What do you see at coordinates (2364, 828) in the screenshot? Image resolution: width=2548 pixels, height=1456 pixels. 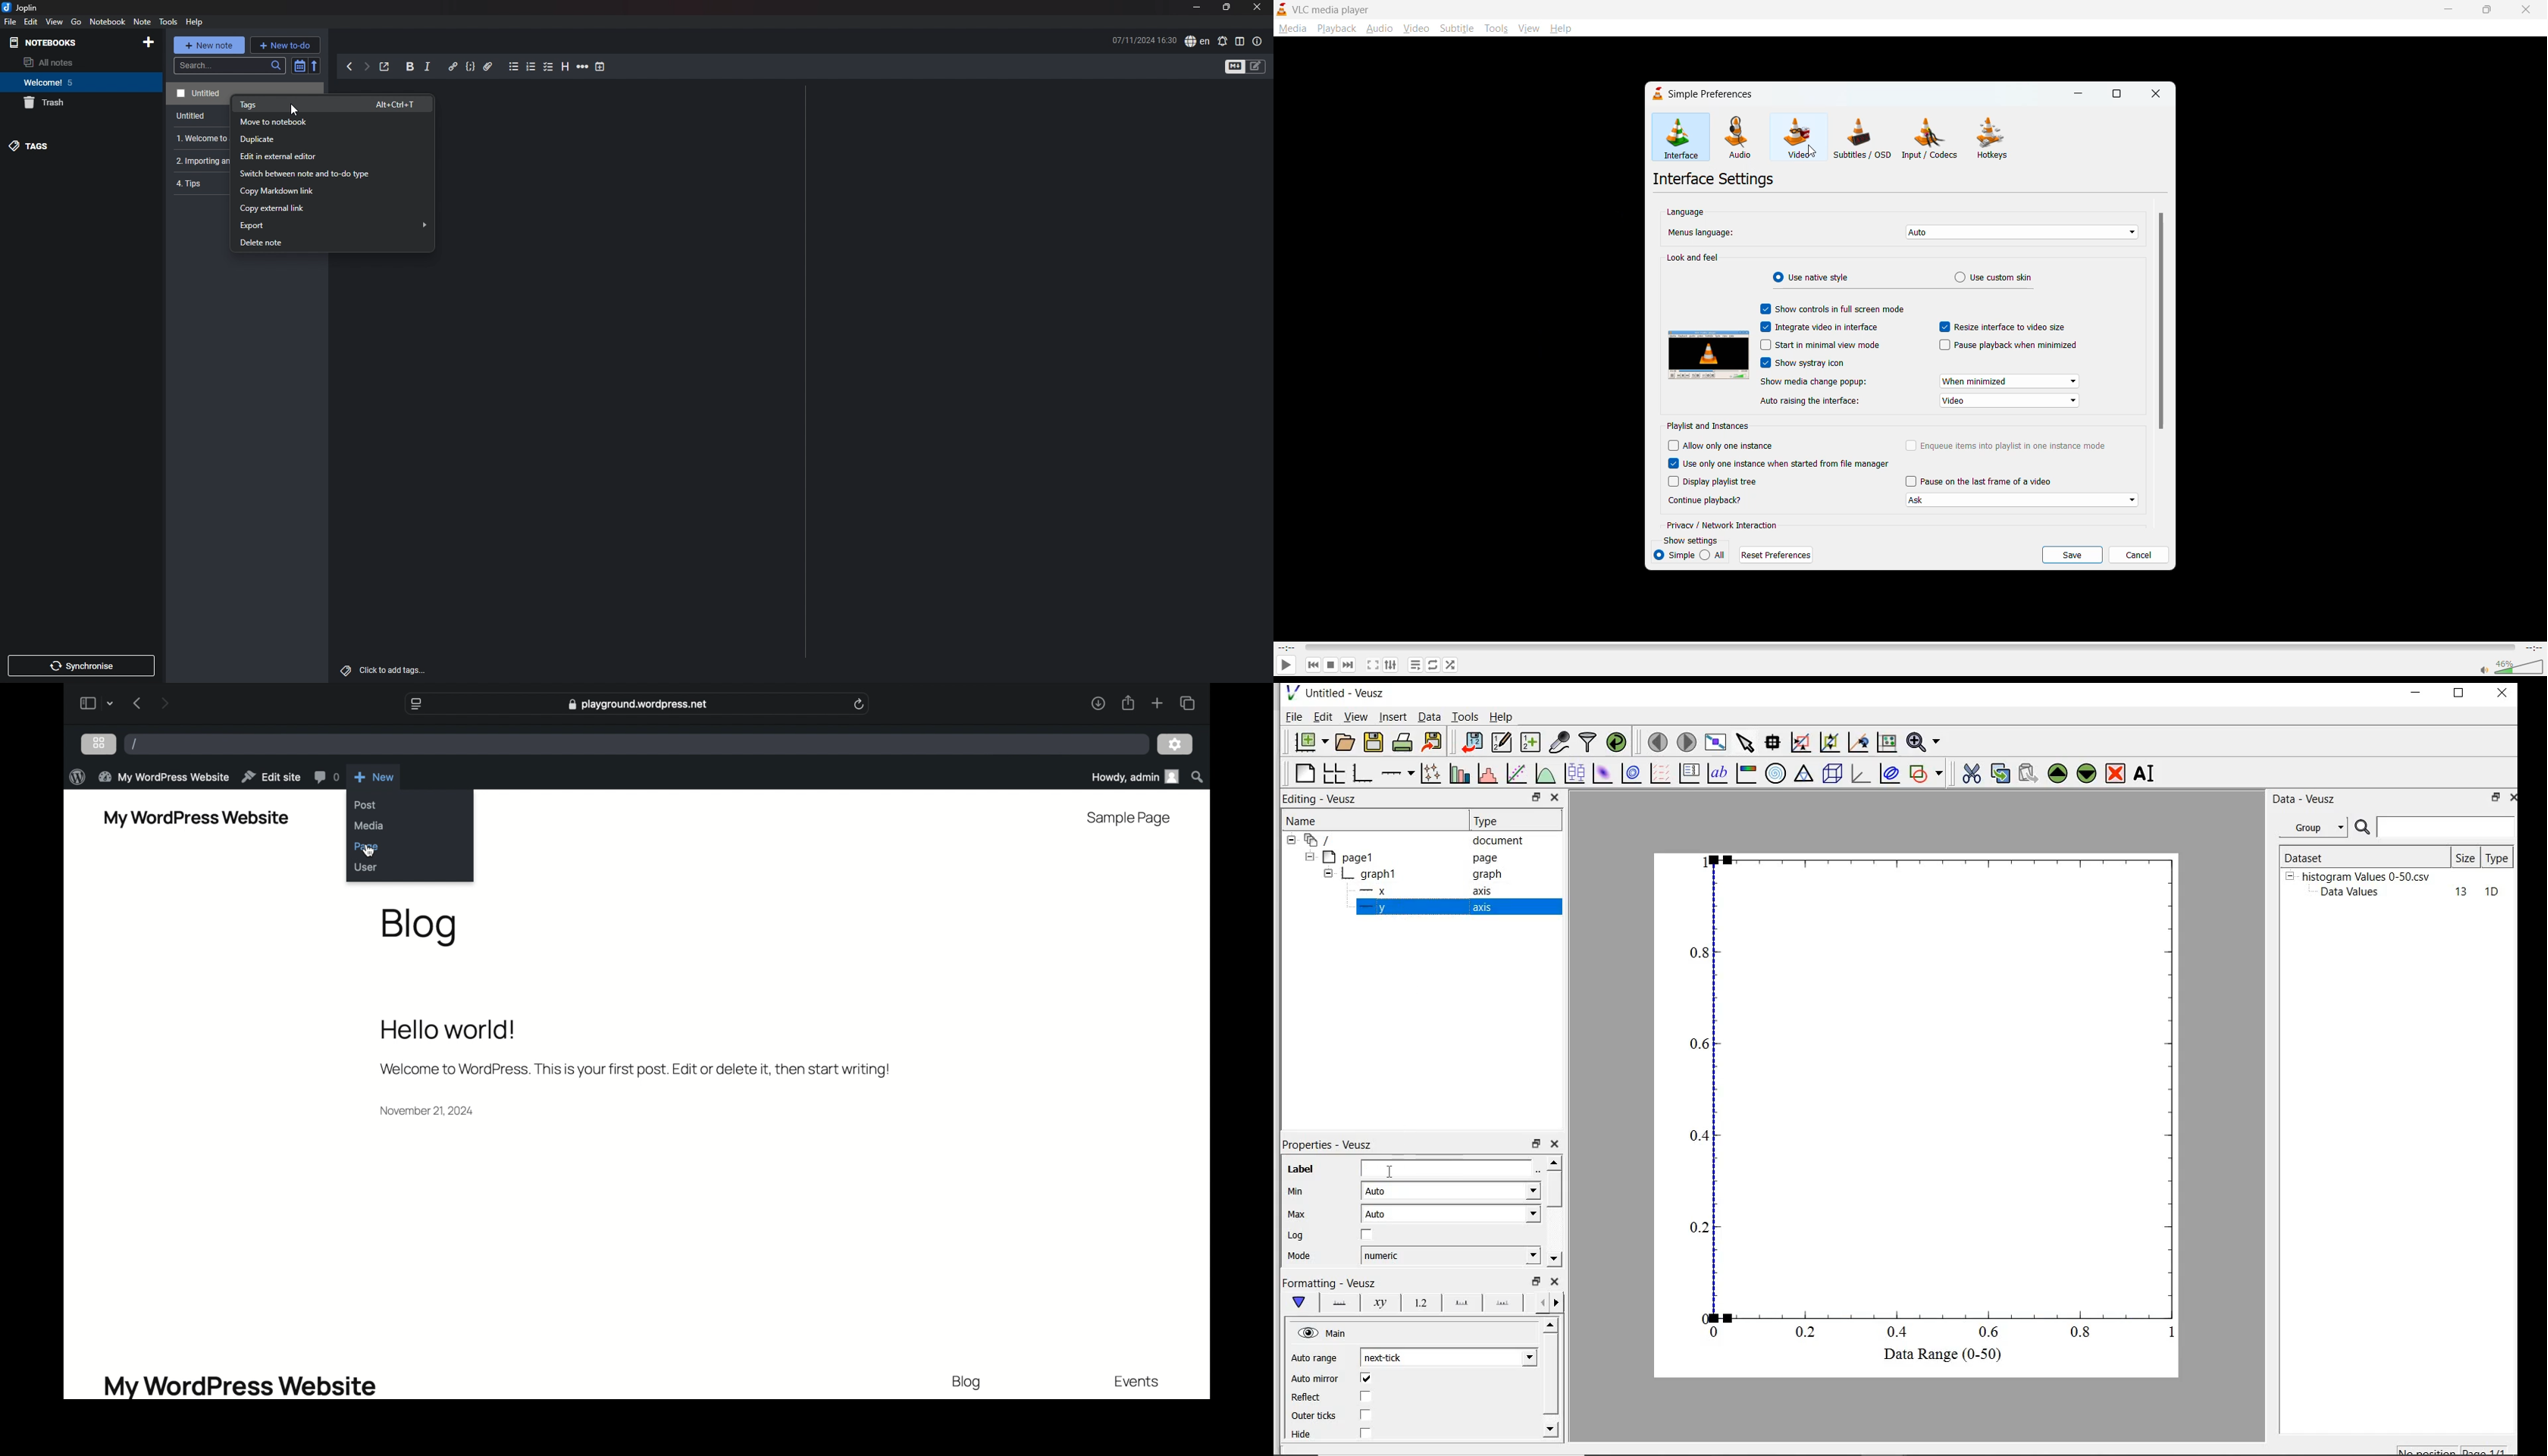 I see `search` at bounding box center [2364, 828].